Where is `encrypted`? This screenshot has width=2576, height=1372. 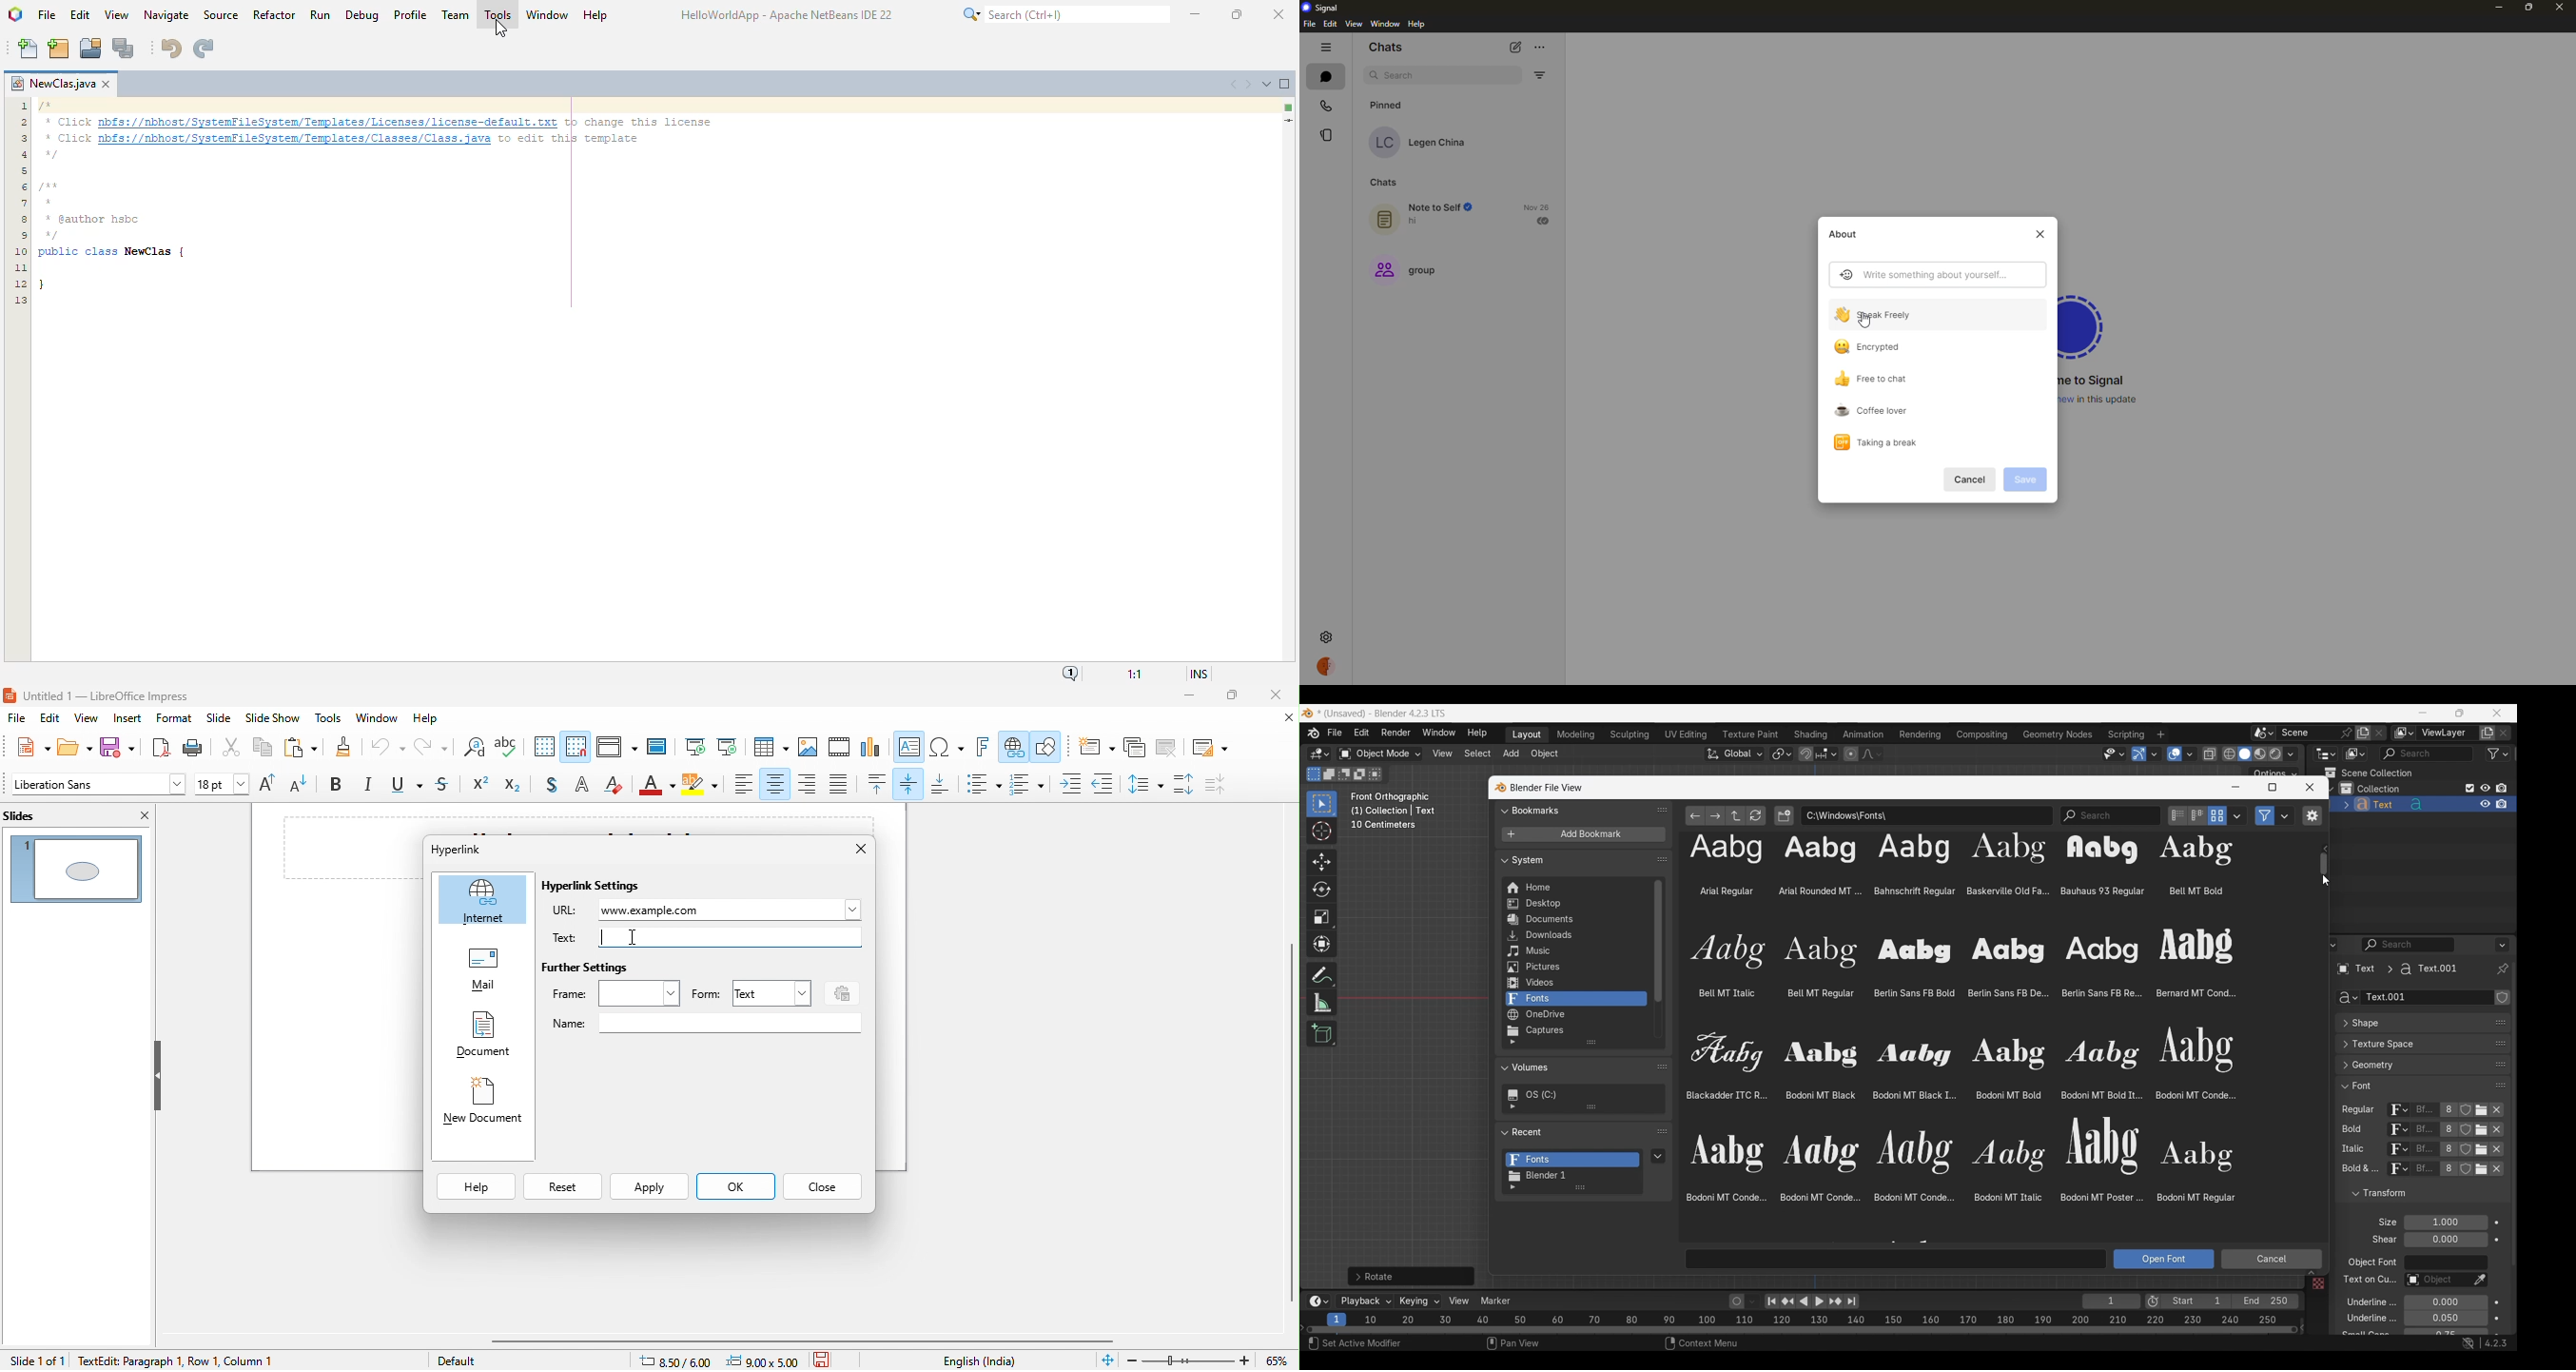
encrypted is located at coordinates (1871, 347).